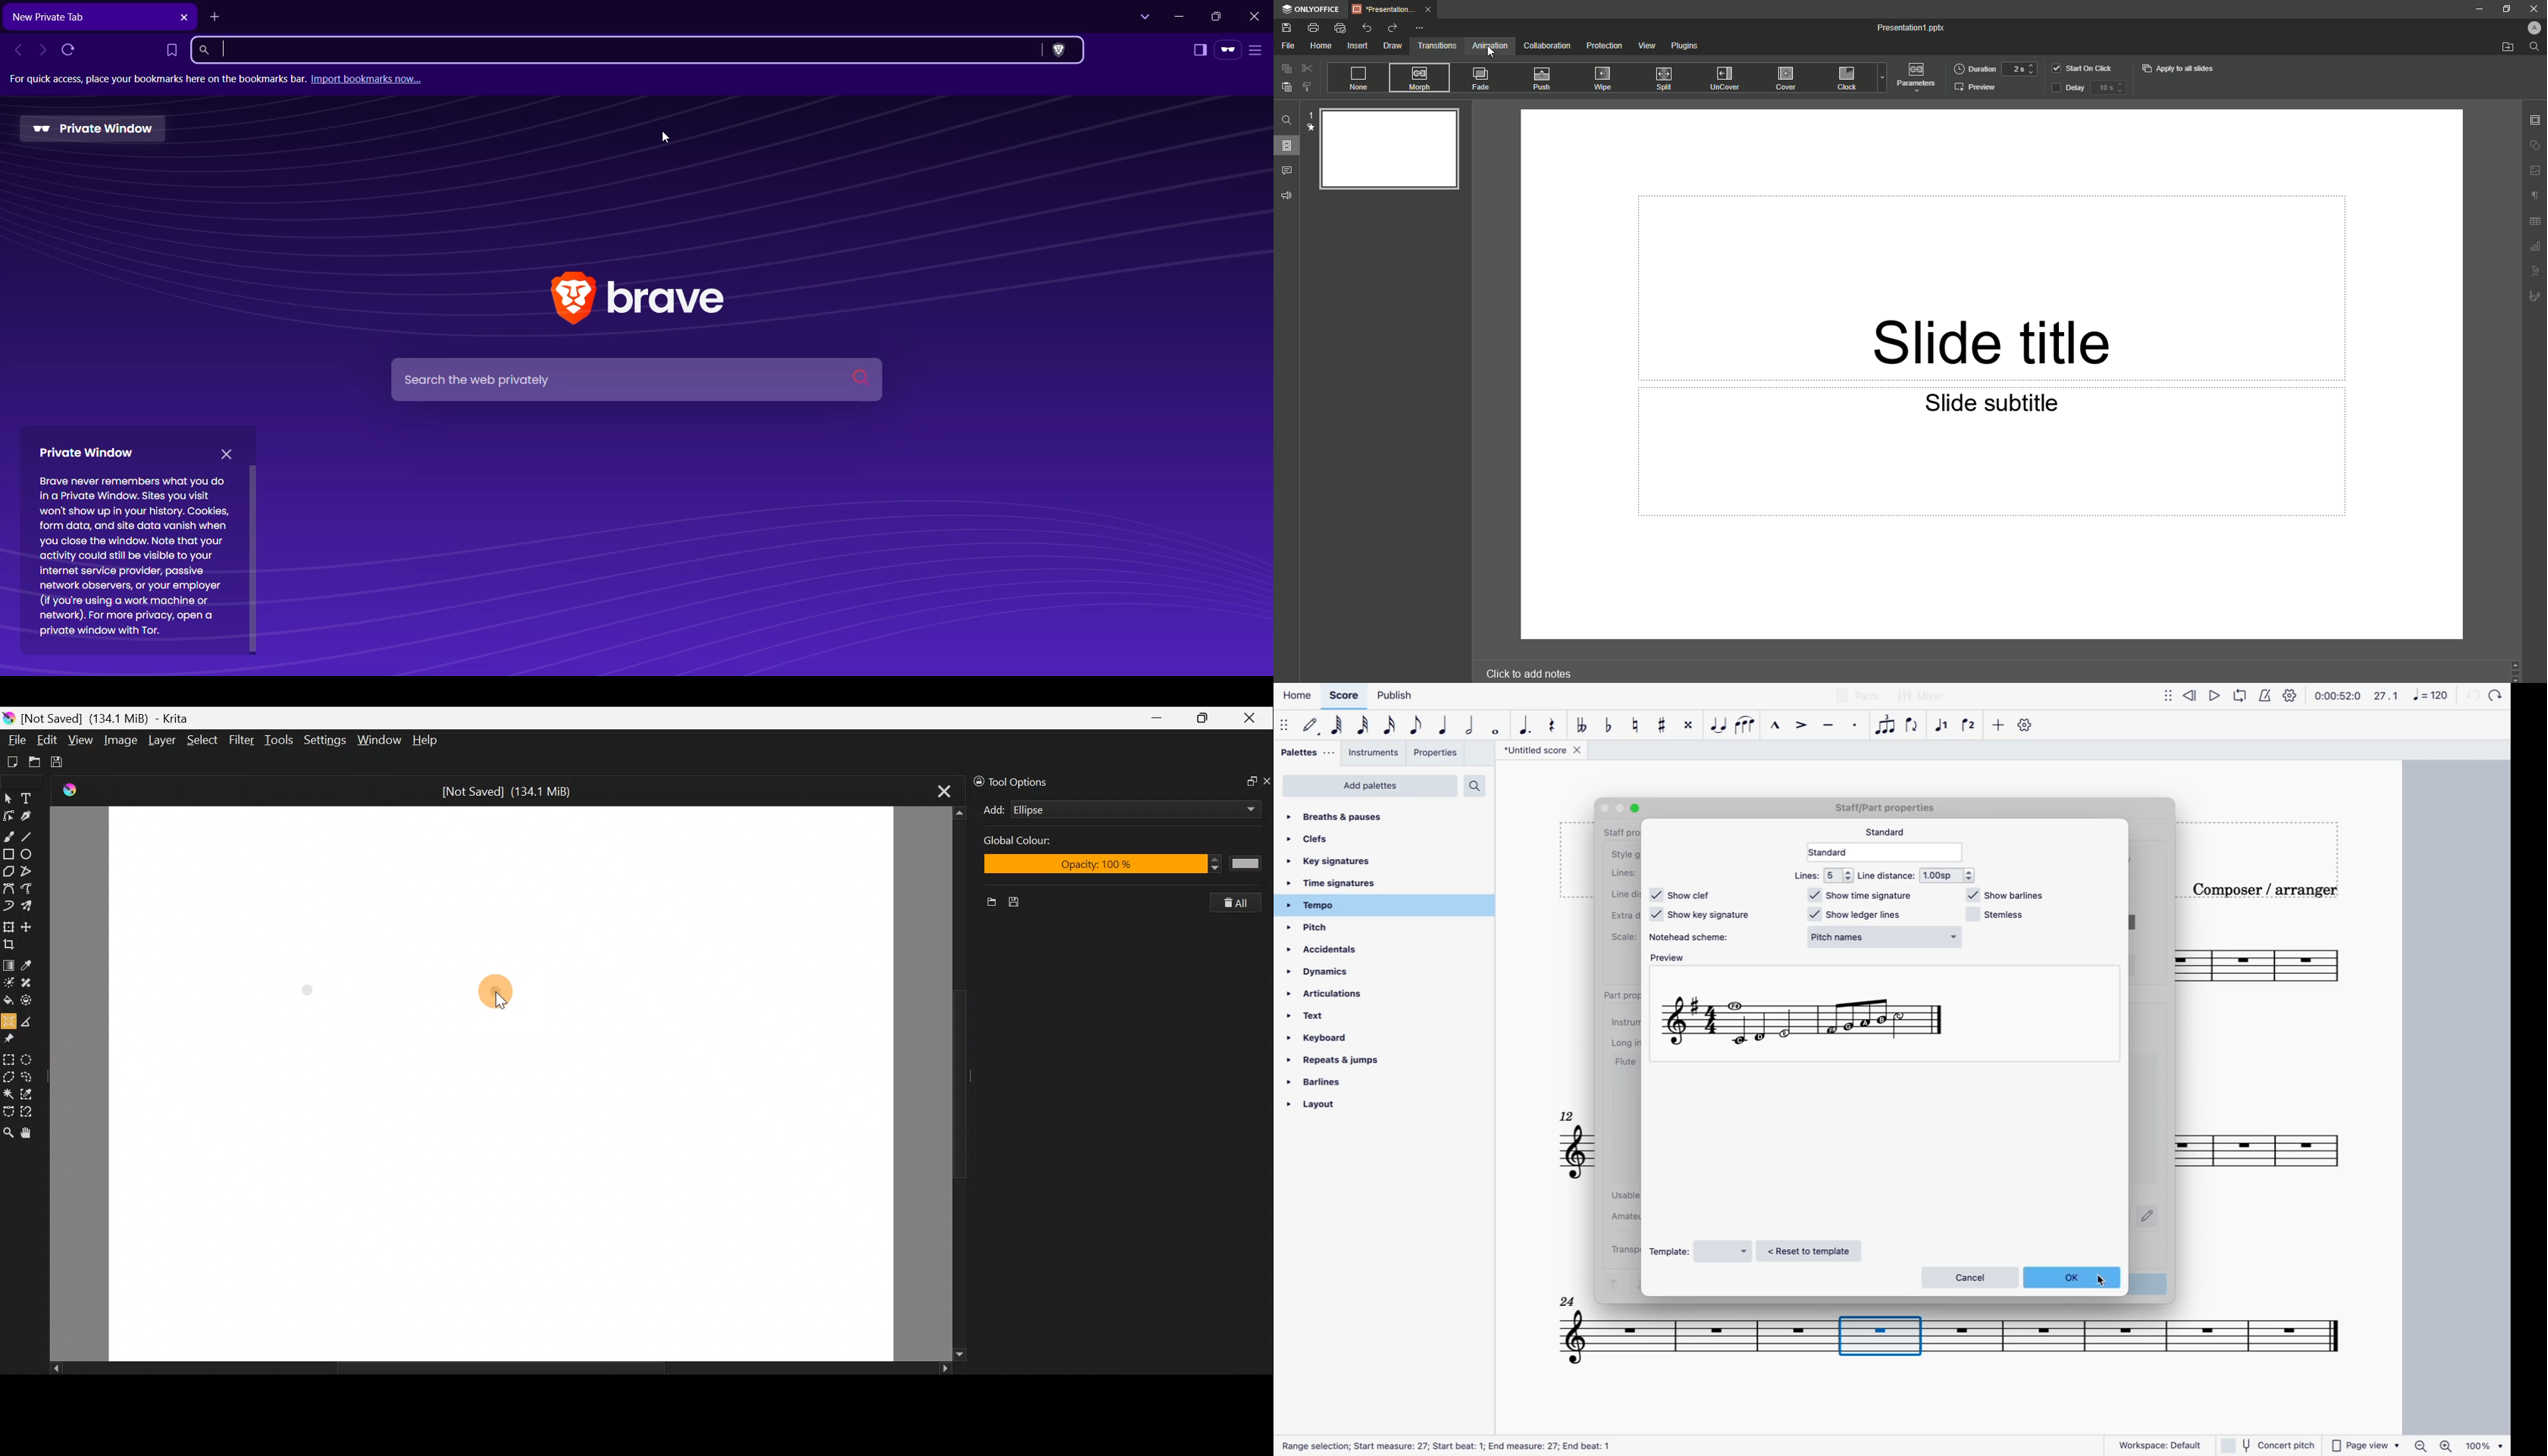 The image size is (2548, 1456). I want to click on Transform a layer/selection, so click(9, 925).